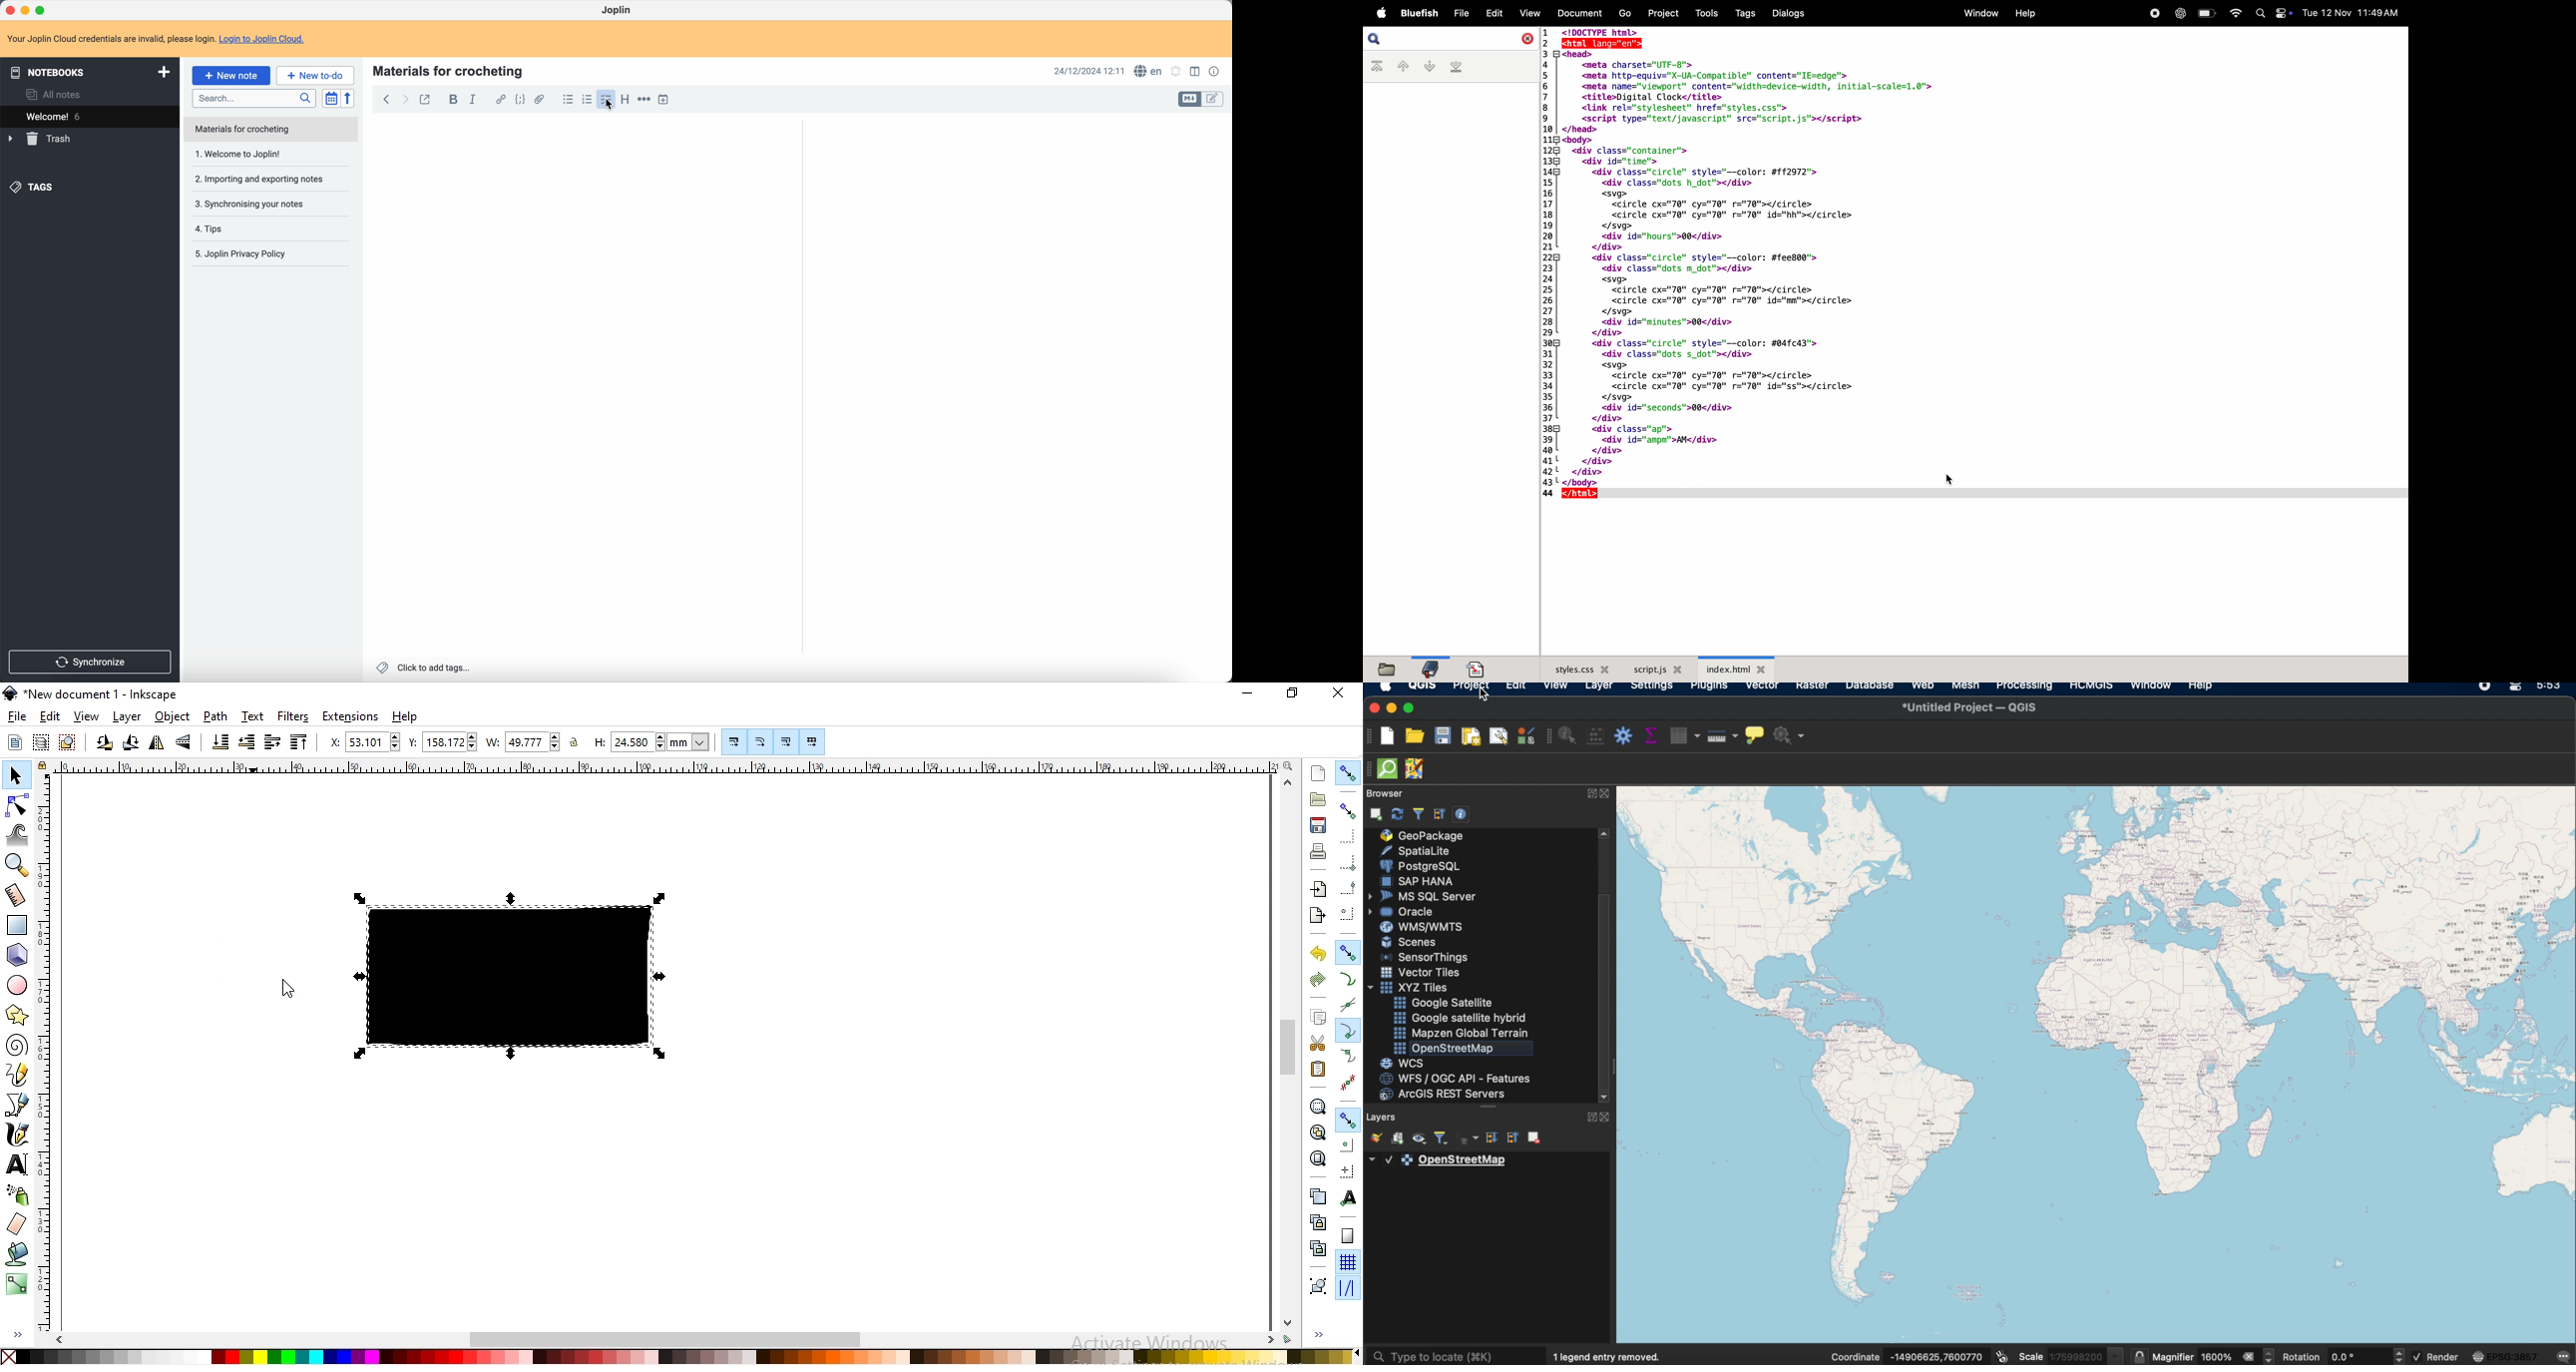 The height and width of the screenshot is (1372, 2576). What do you see at coordinates (665, 99) in the screenshot?
I see `insert time` at bounding box center [665, 99].